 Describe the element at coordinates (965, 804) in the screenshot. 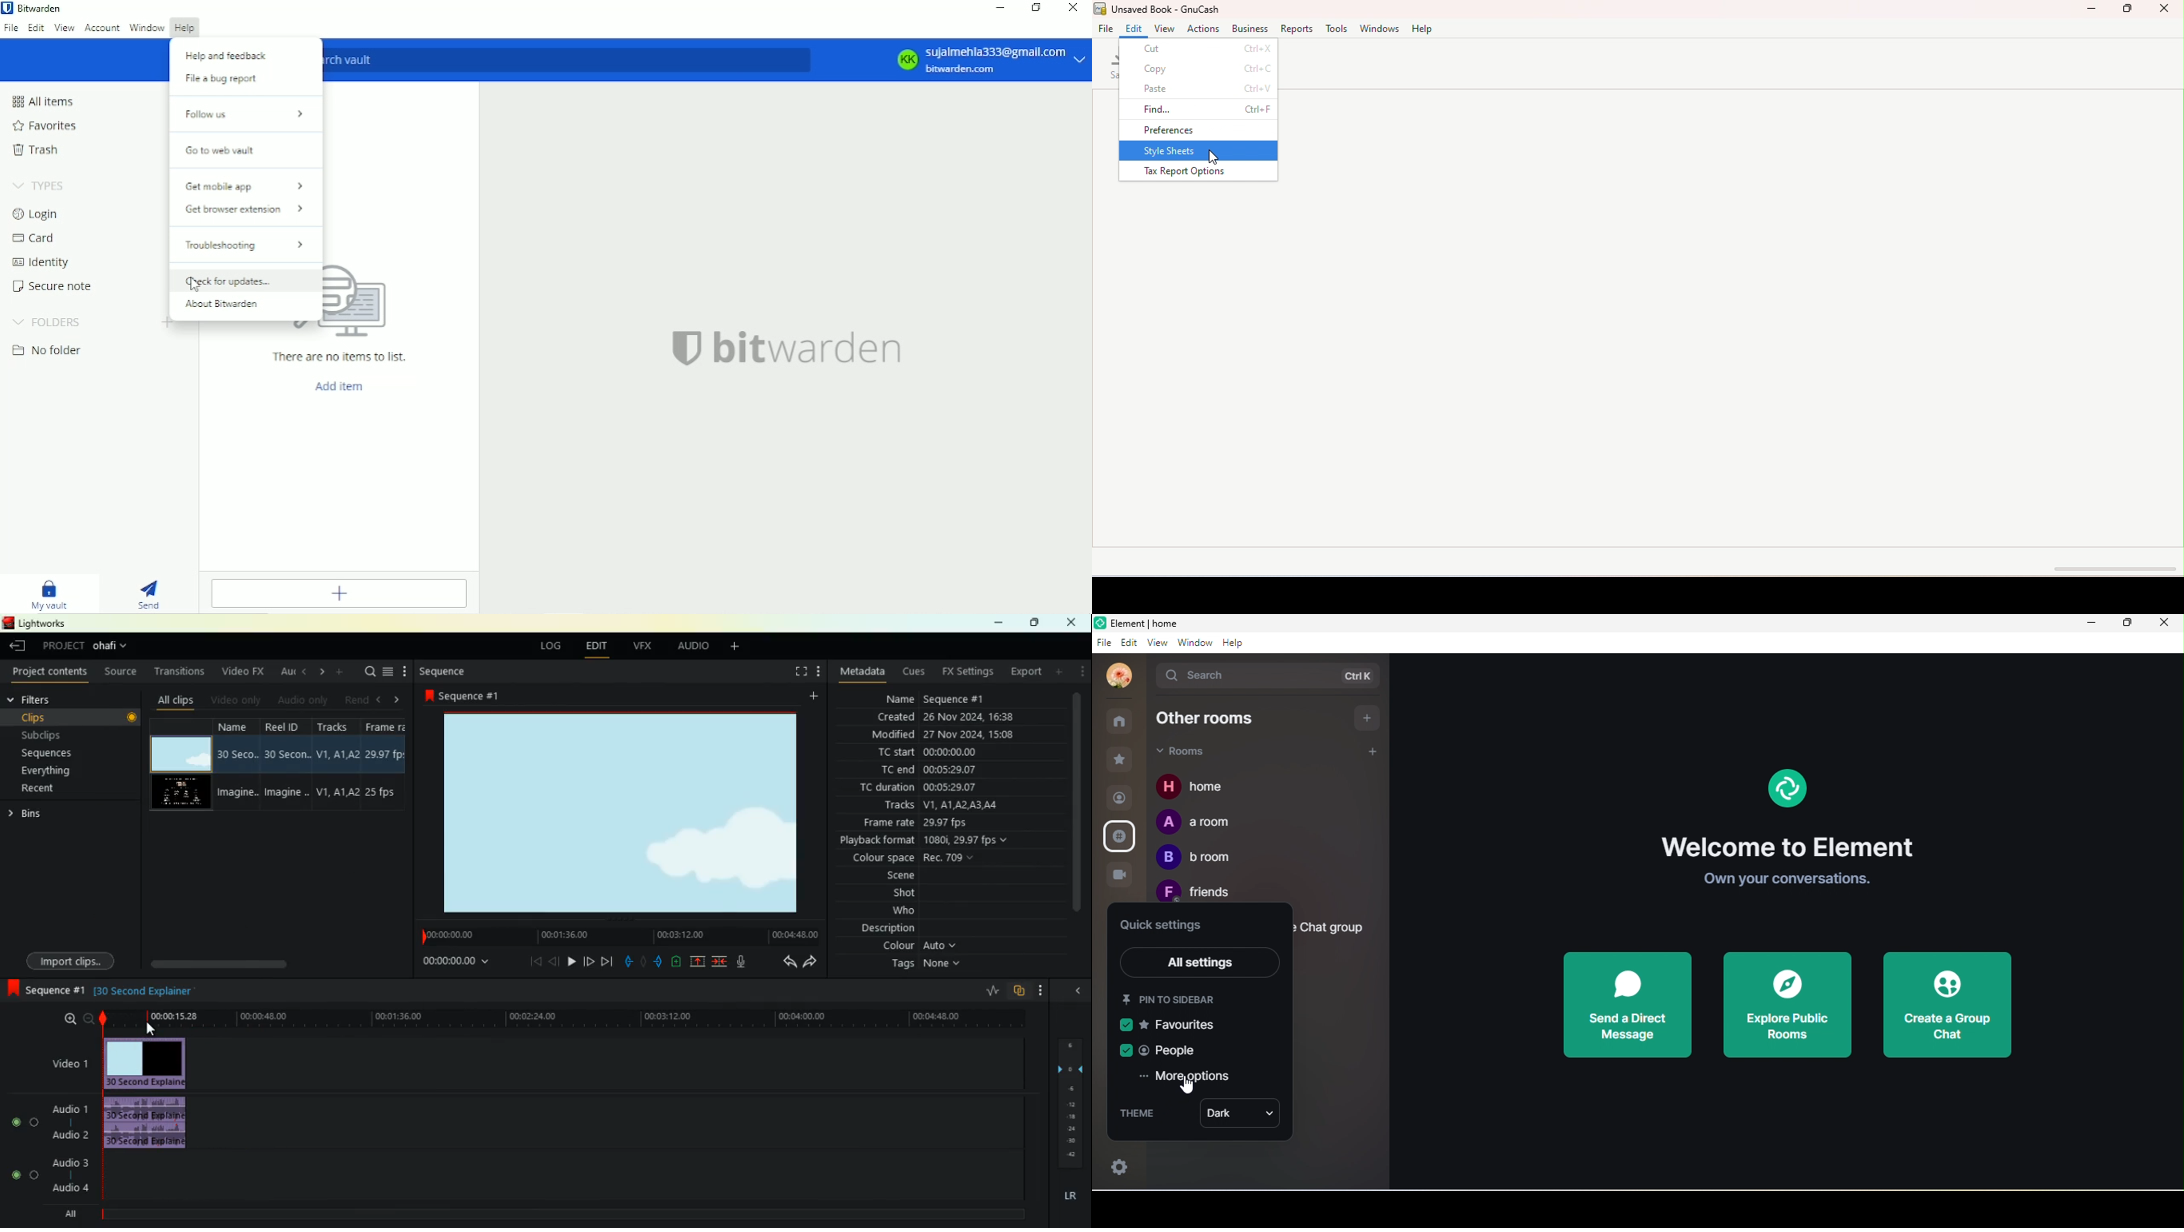

I see `V1, A1LA2 AS AL` at that location.